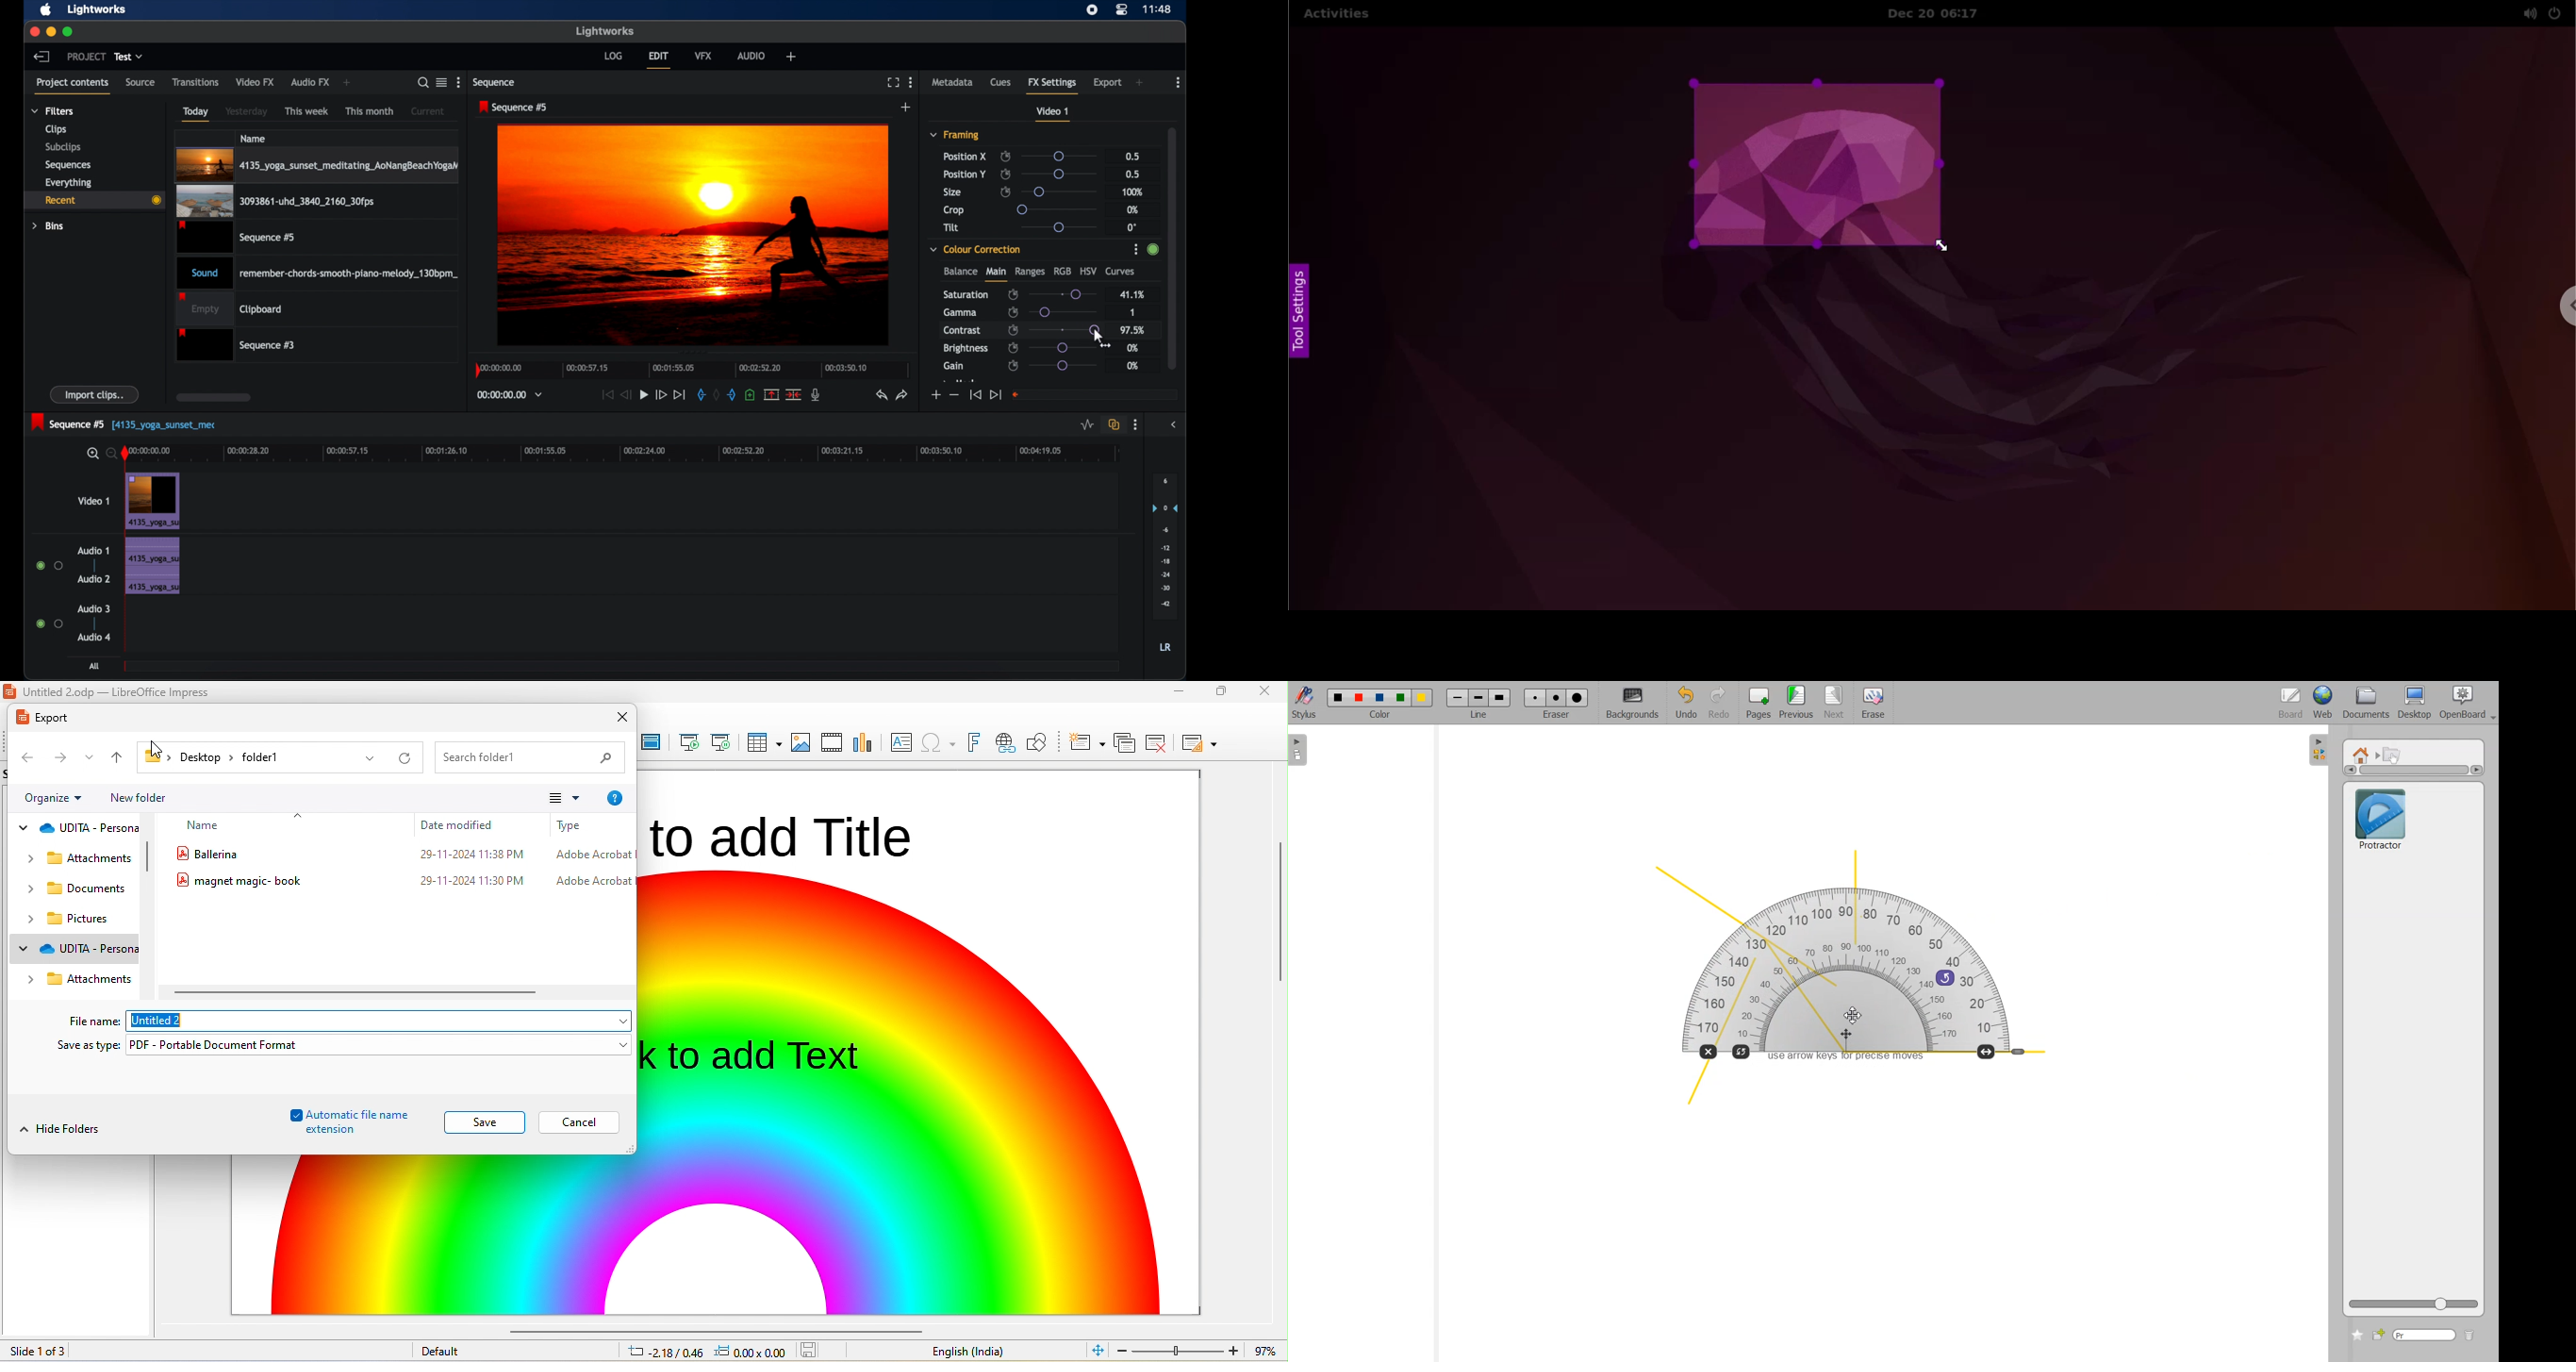 The height and width of the screenshot is (1372, 2576). Describe the element at coordinates (794, 394) in the screenshot. I see `cut` at that location.